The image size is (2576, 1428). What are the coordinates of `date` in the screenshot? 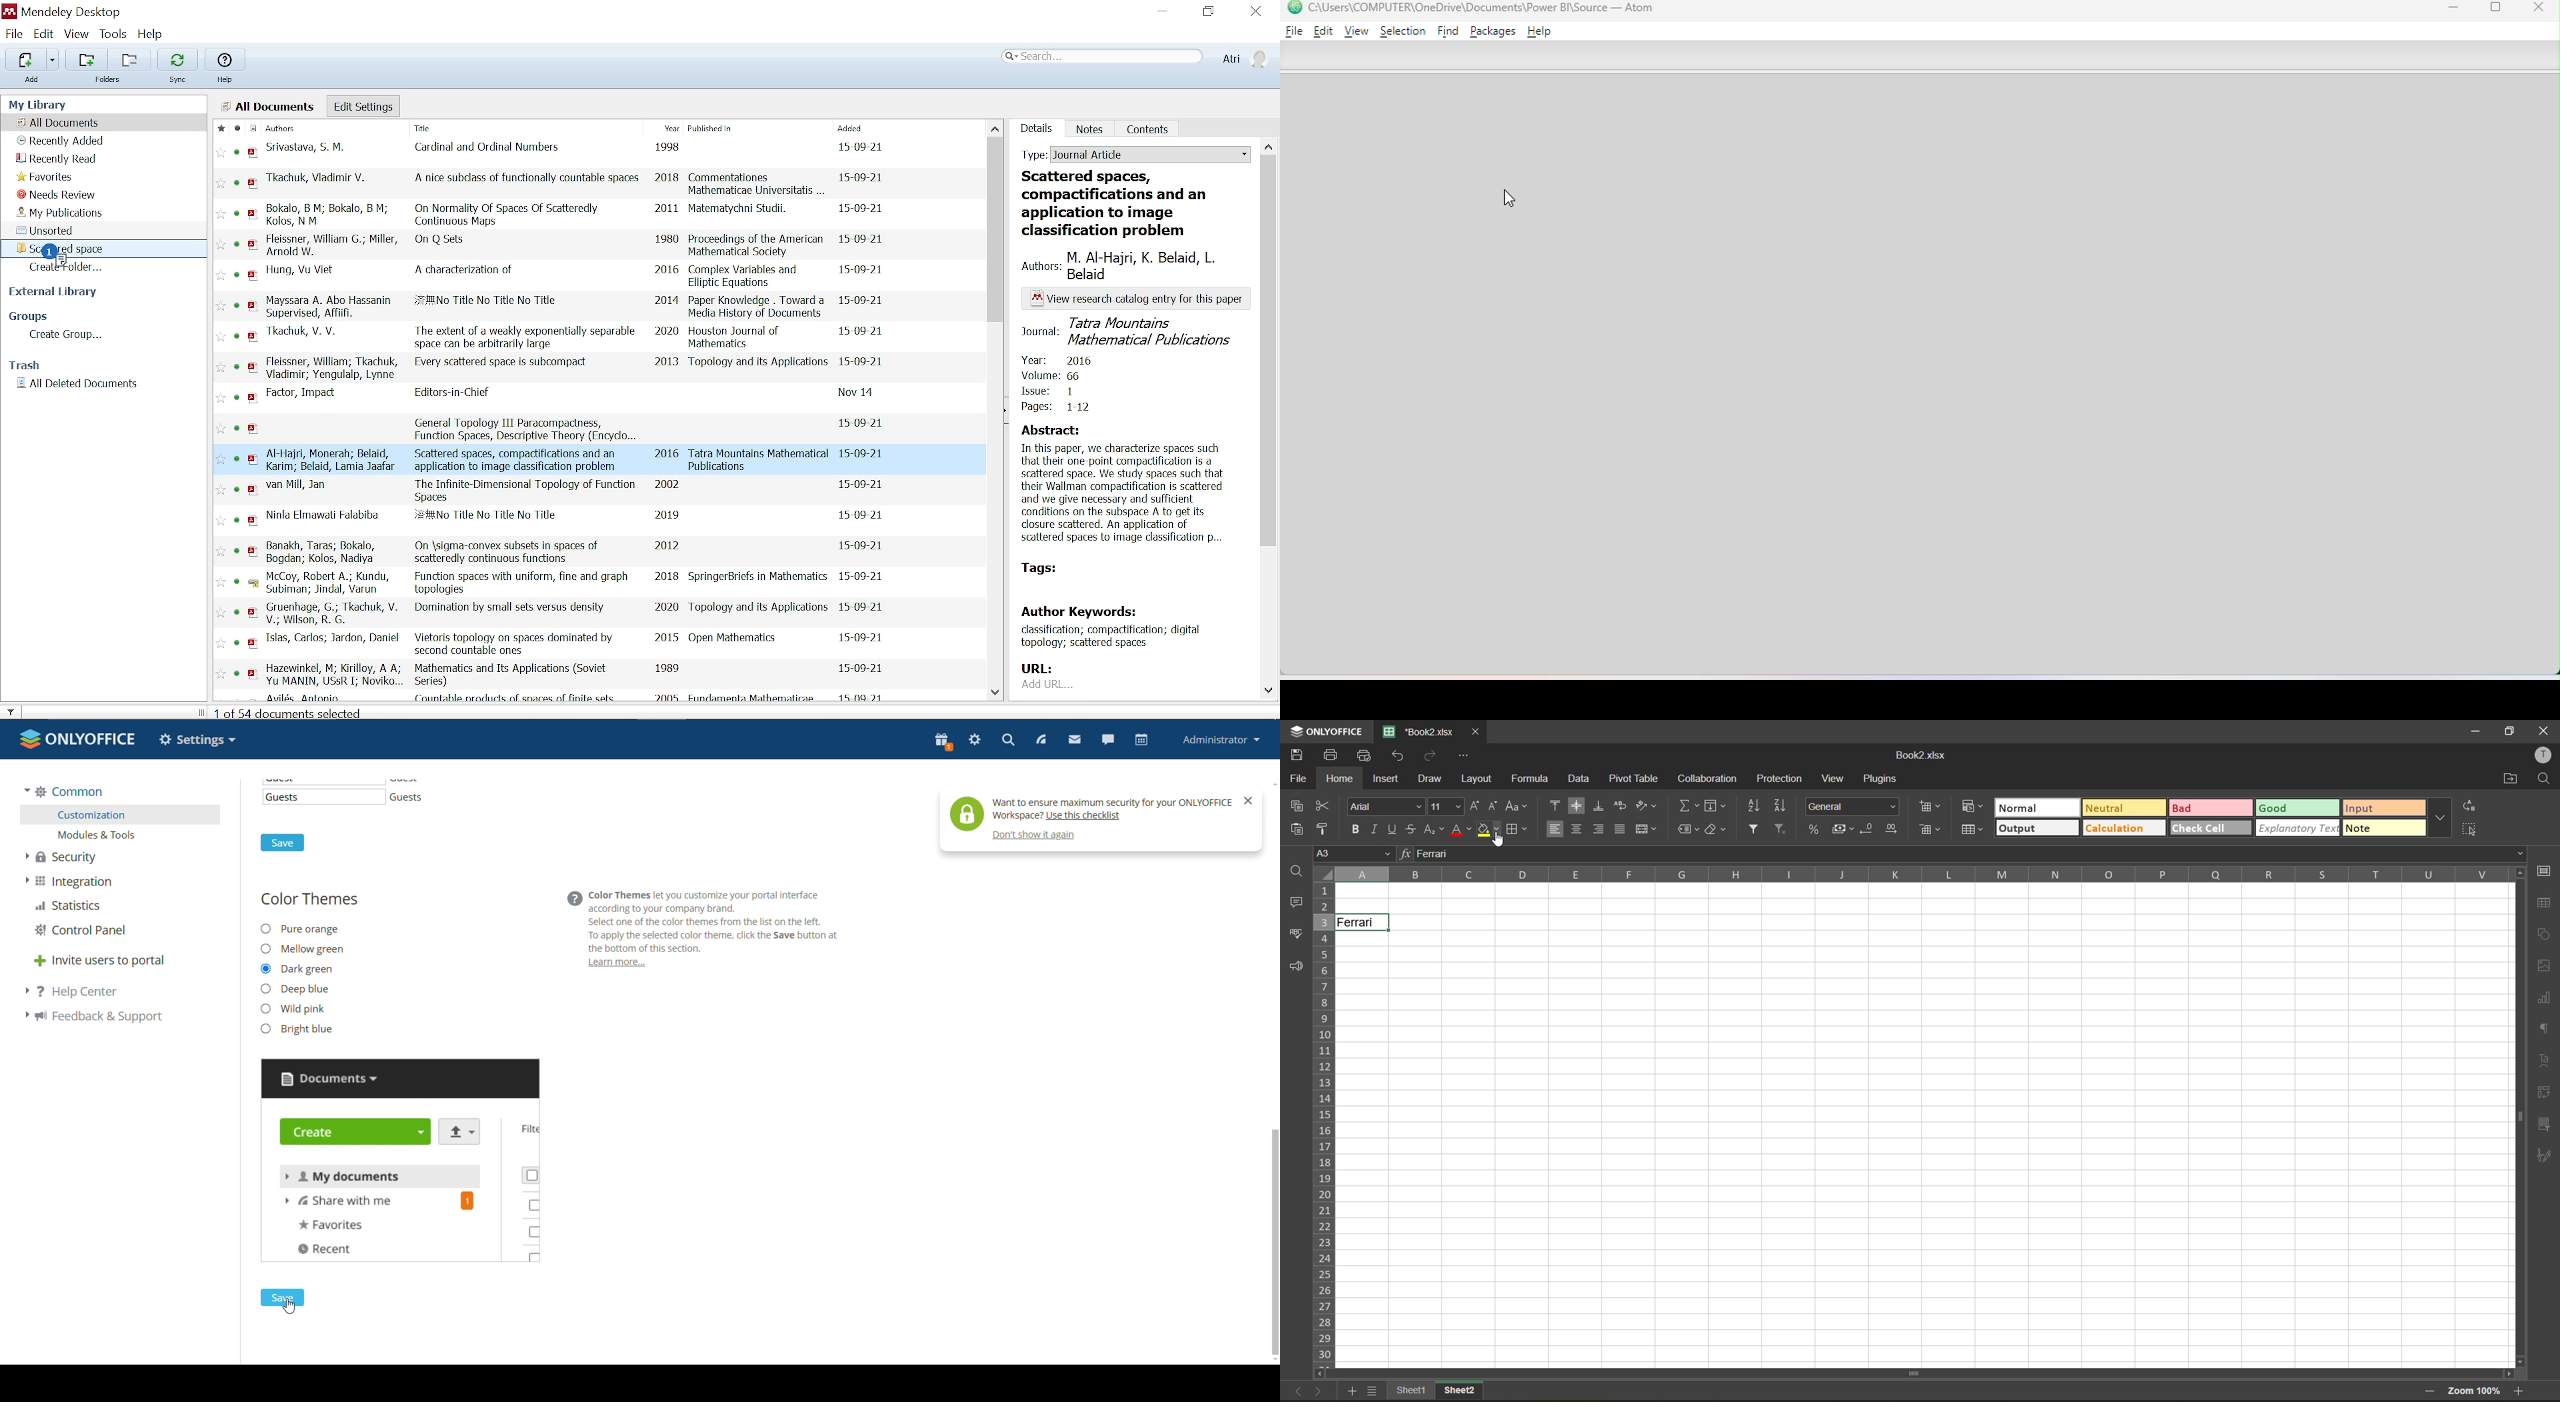 It's located at (864, 330).